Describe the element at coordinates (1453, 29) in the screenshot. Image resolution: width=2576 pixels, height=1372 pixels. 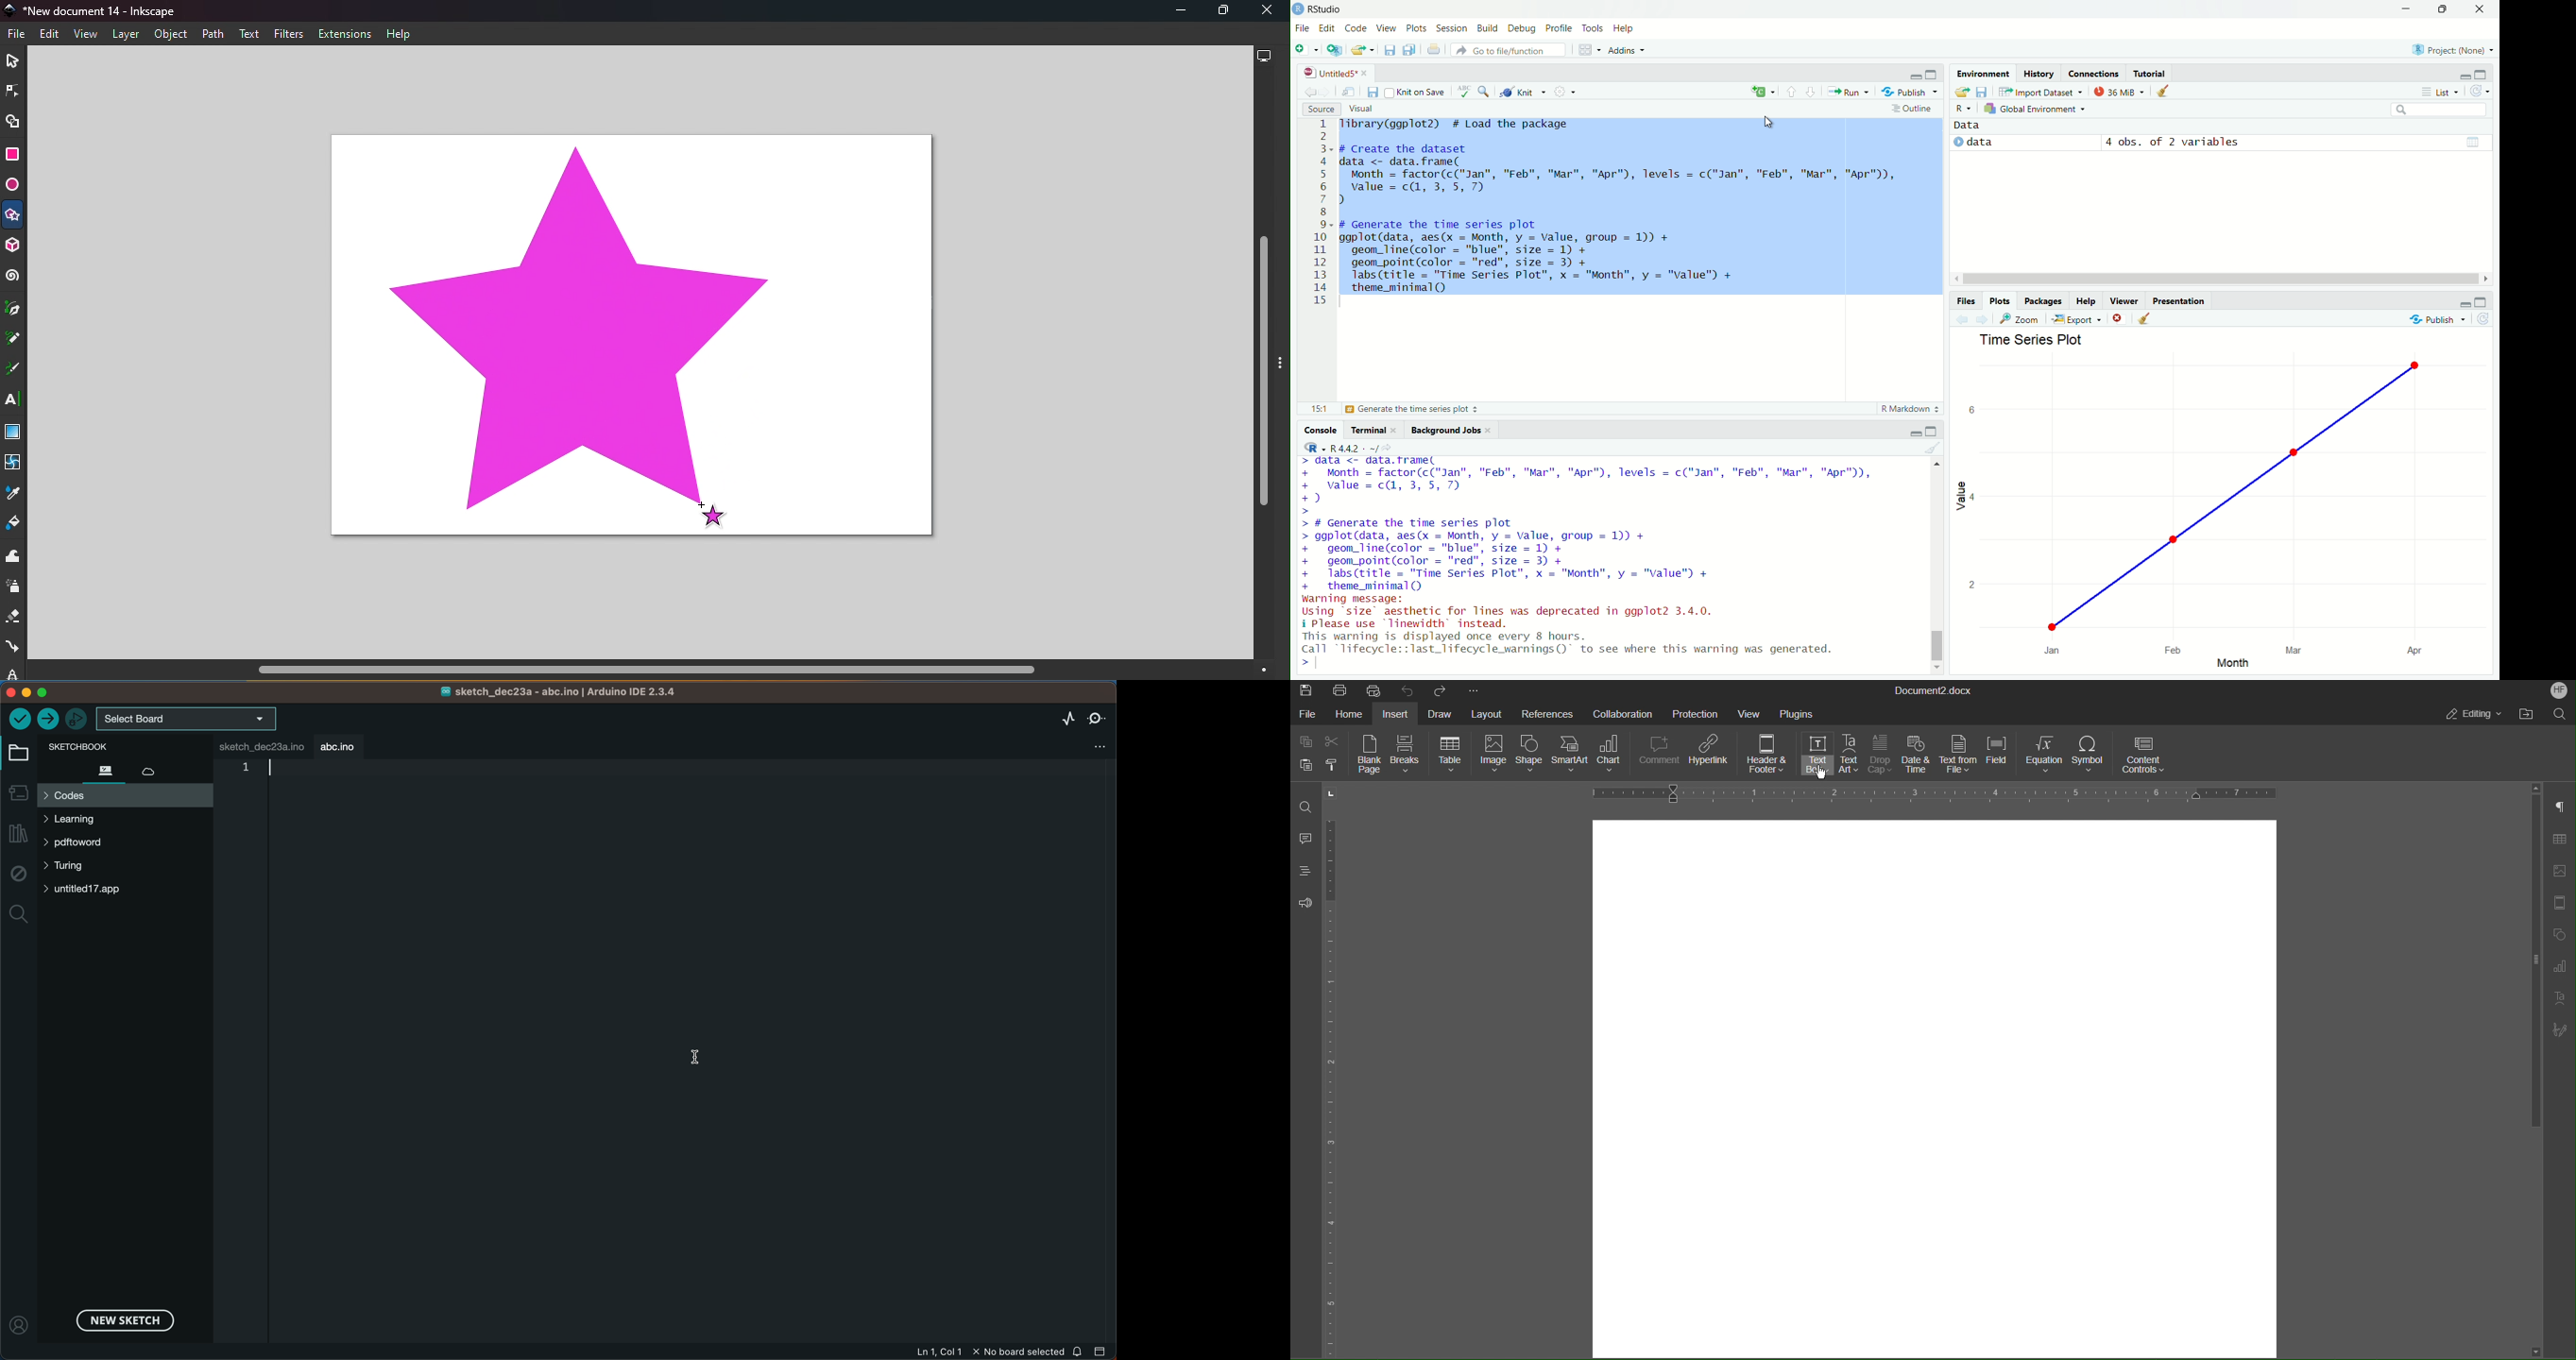
I see `session` at that location.